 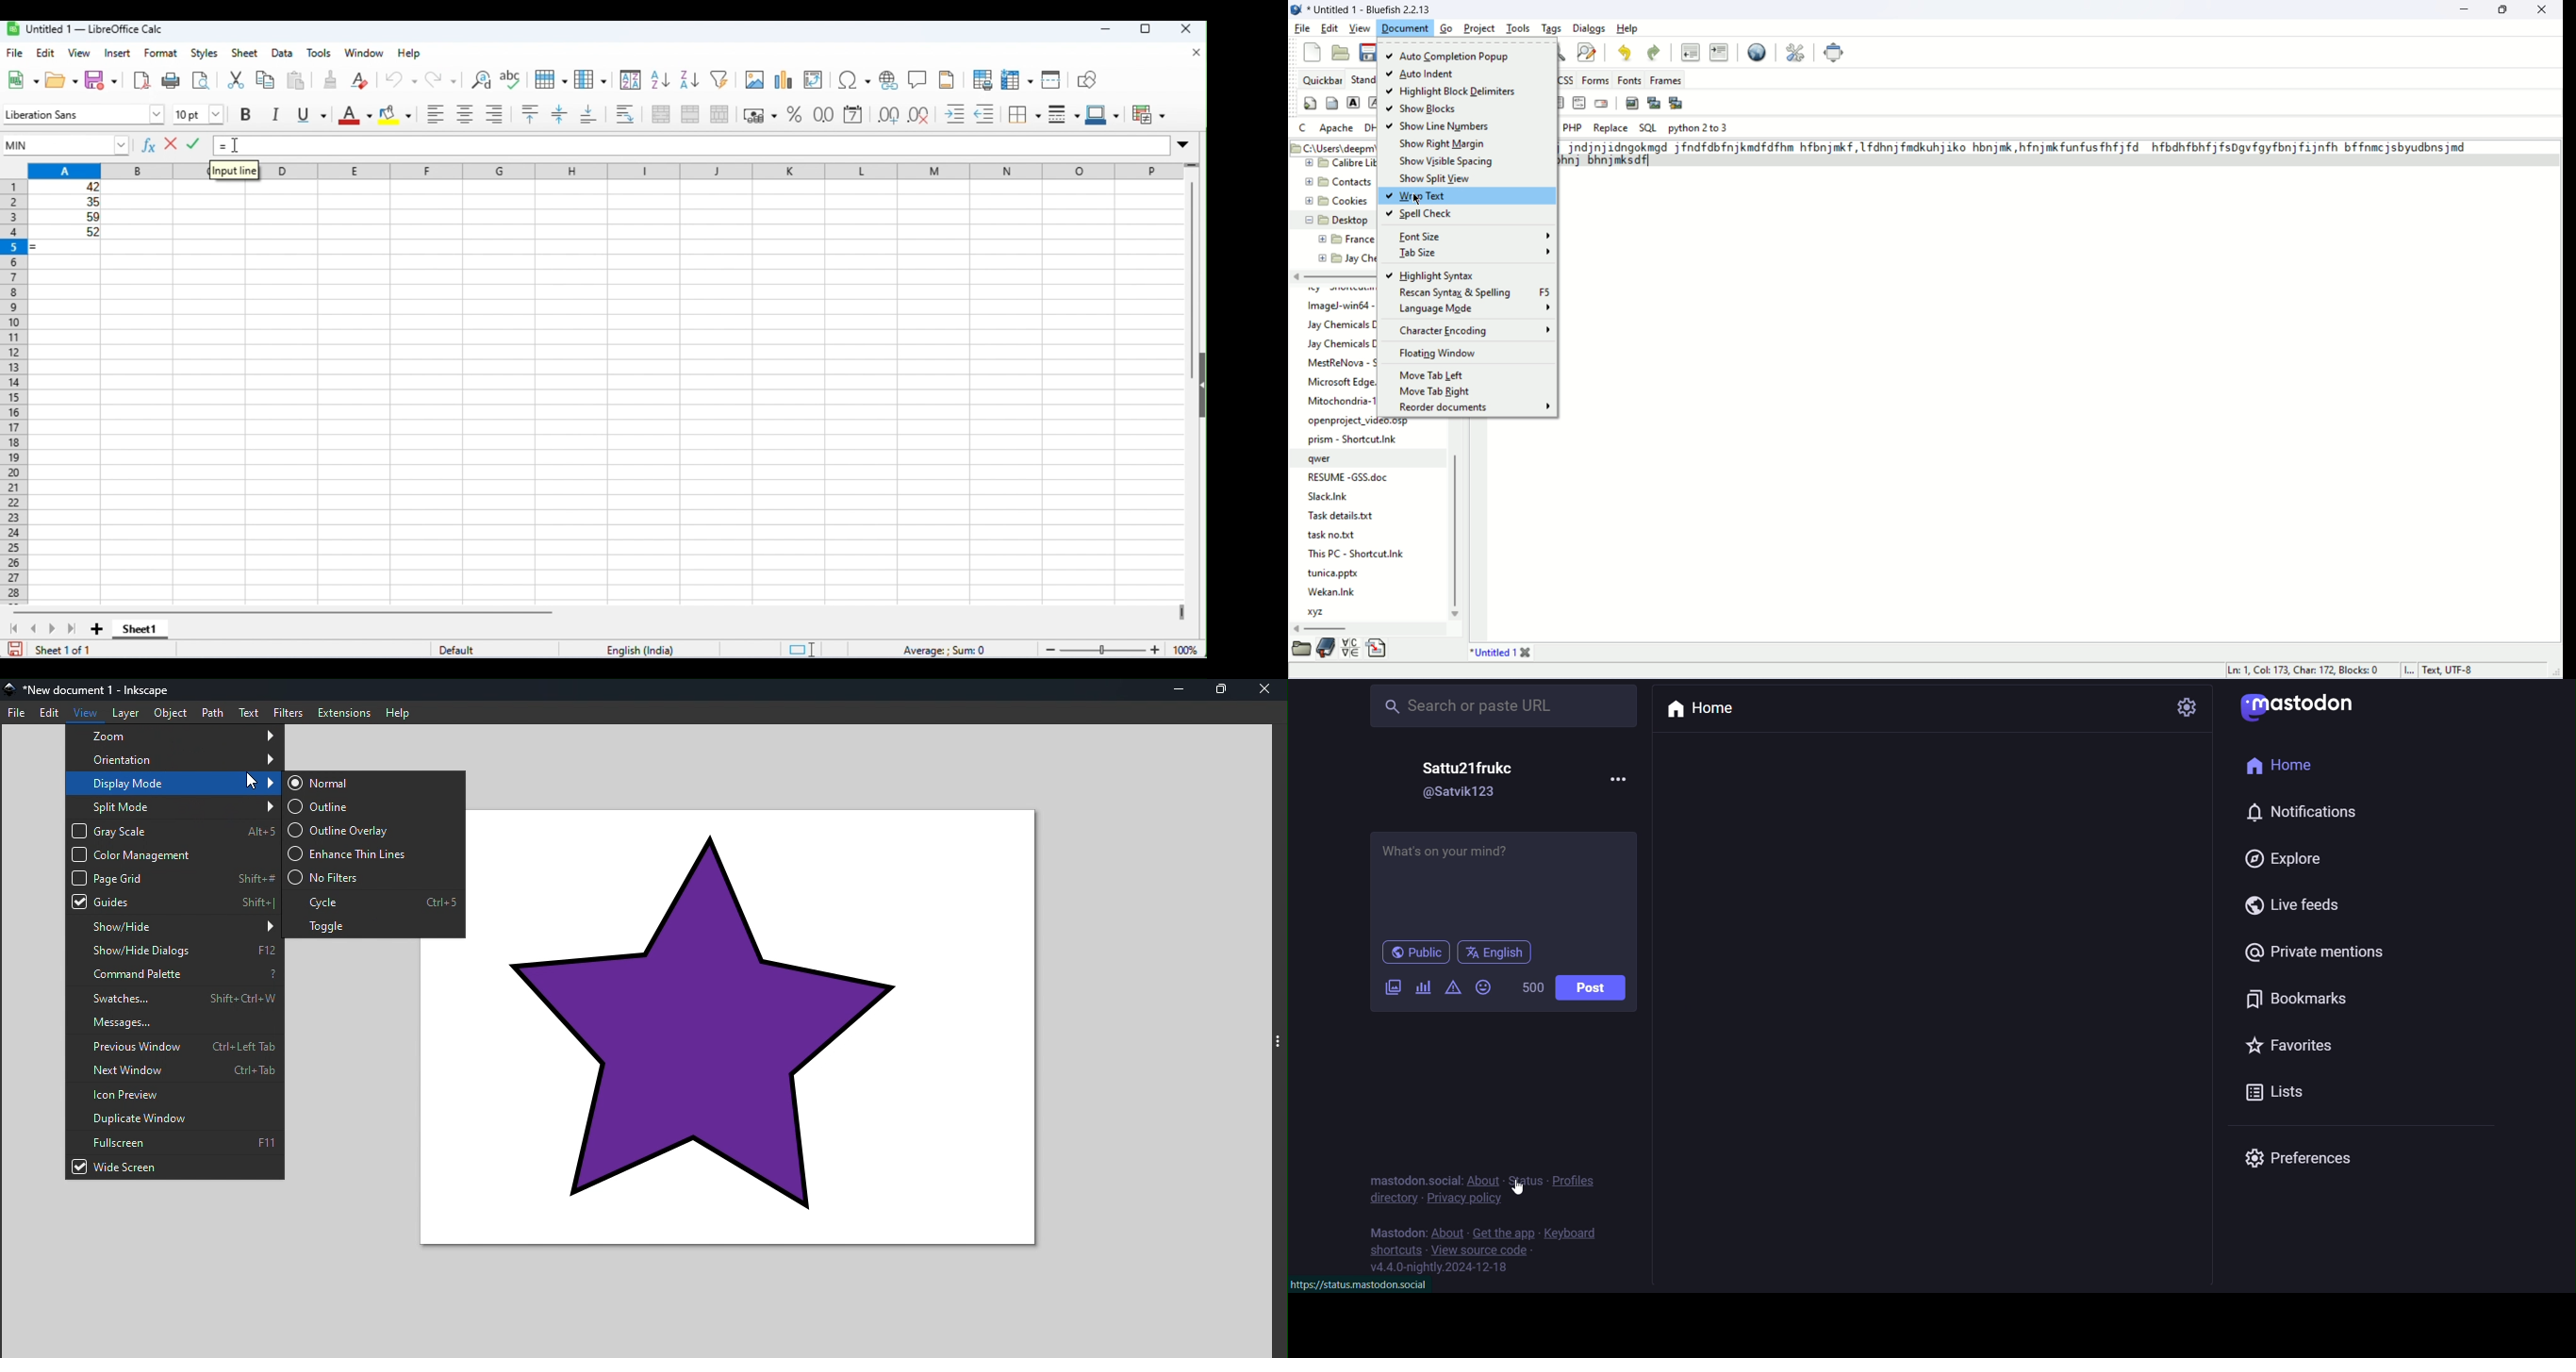 I want to click on format as percent, so click(x=793, y=114).